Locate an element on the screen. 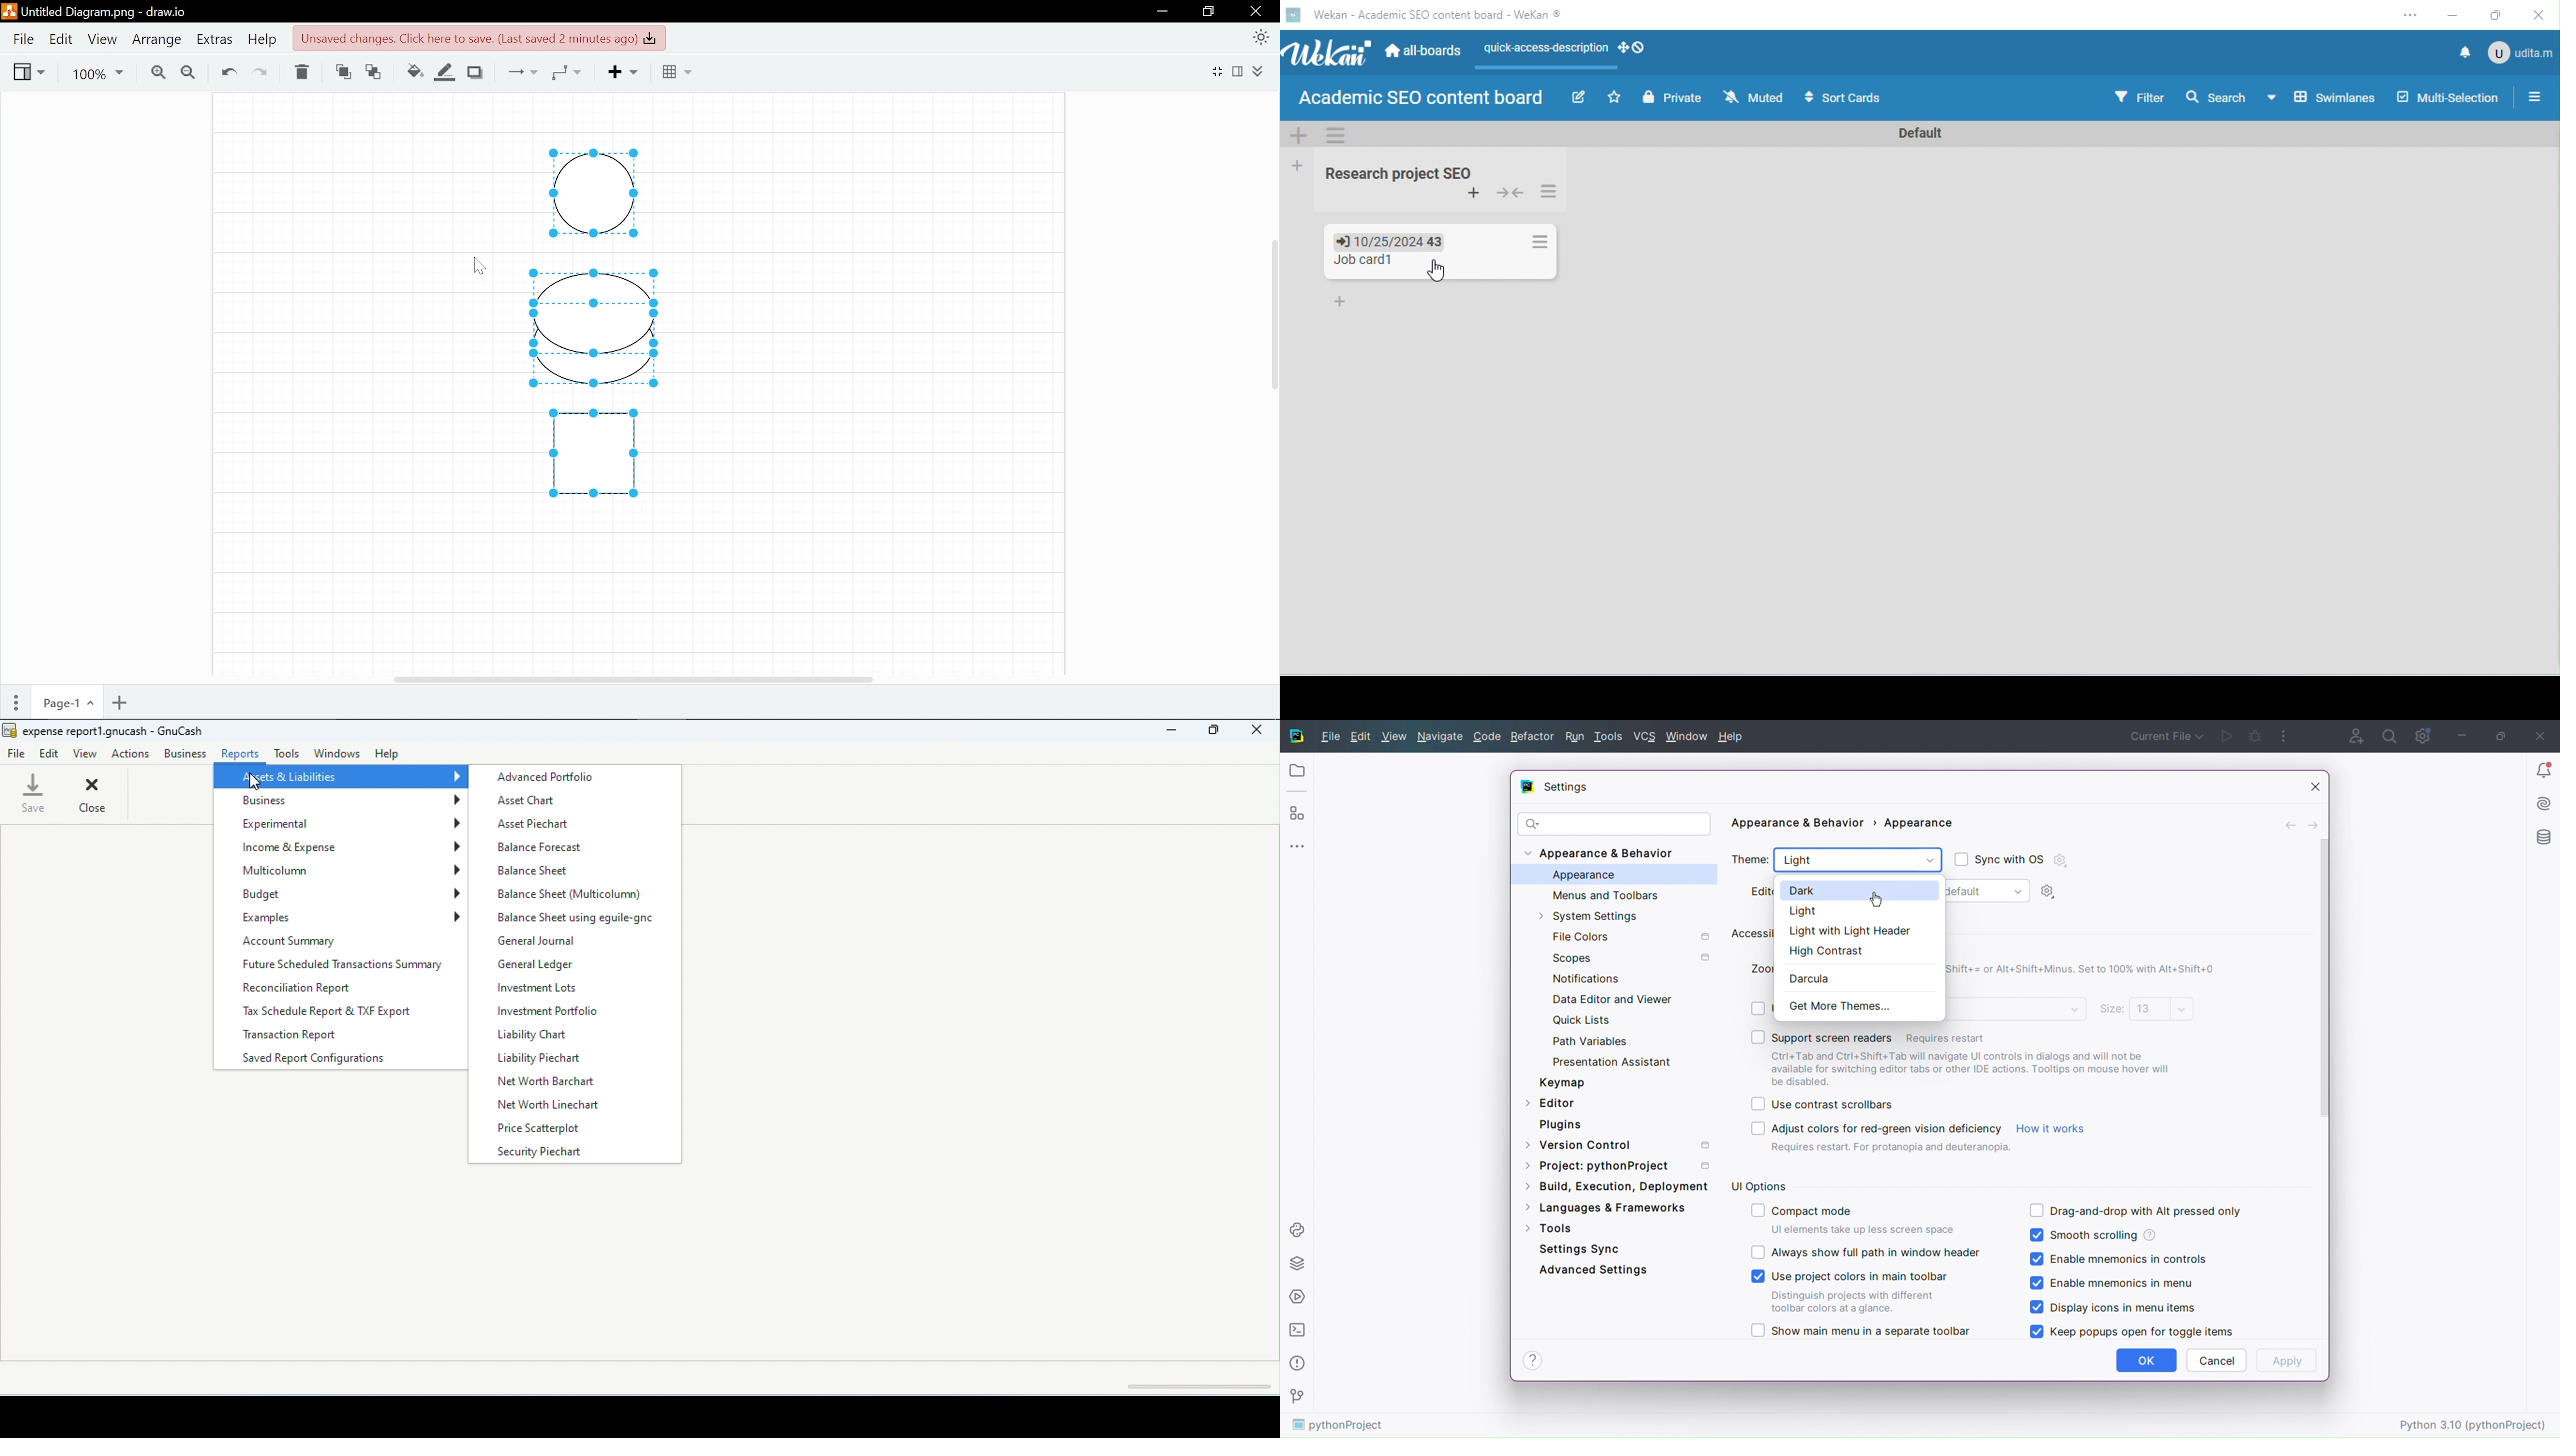 The height and width of the screenshot is (1456, 2576). To front is located at coordinates (342, 73).